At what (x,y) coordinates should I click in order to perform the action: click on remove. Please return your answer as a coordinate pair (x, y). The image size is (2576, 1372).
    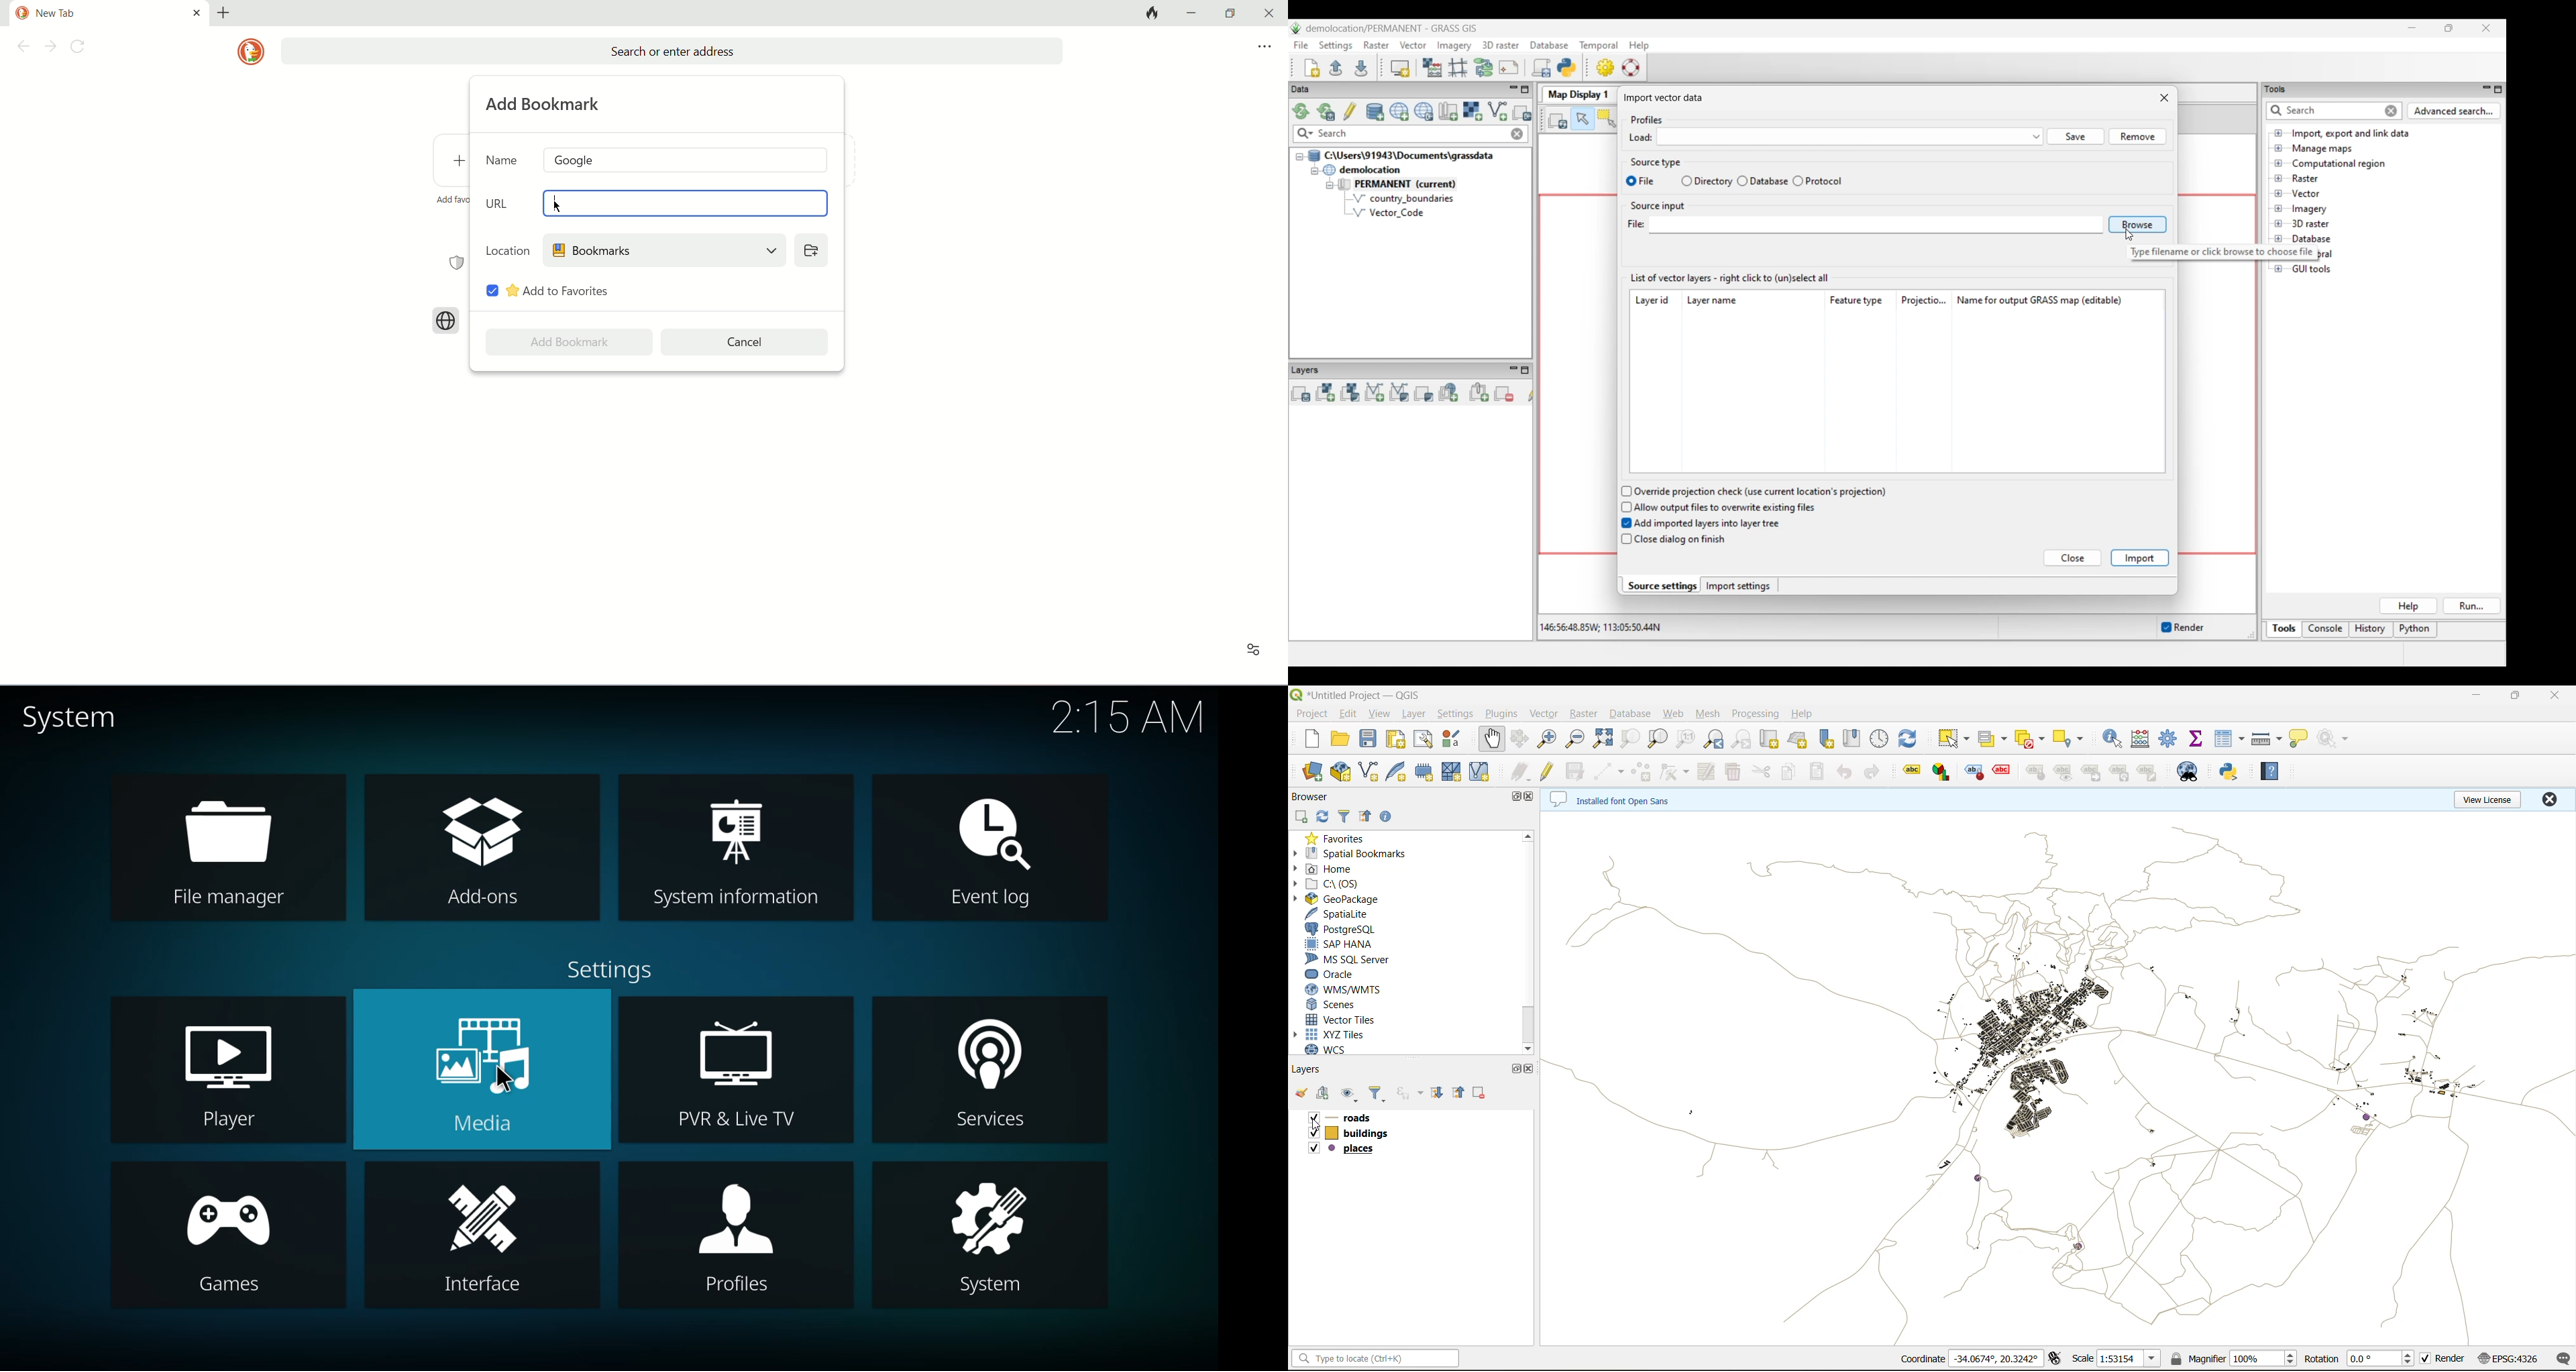
    Looking at the image, I should click on (1480, 1093).